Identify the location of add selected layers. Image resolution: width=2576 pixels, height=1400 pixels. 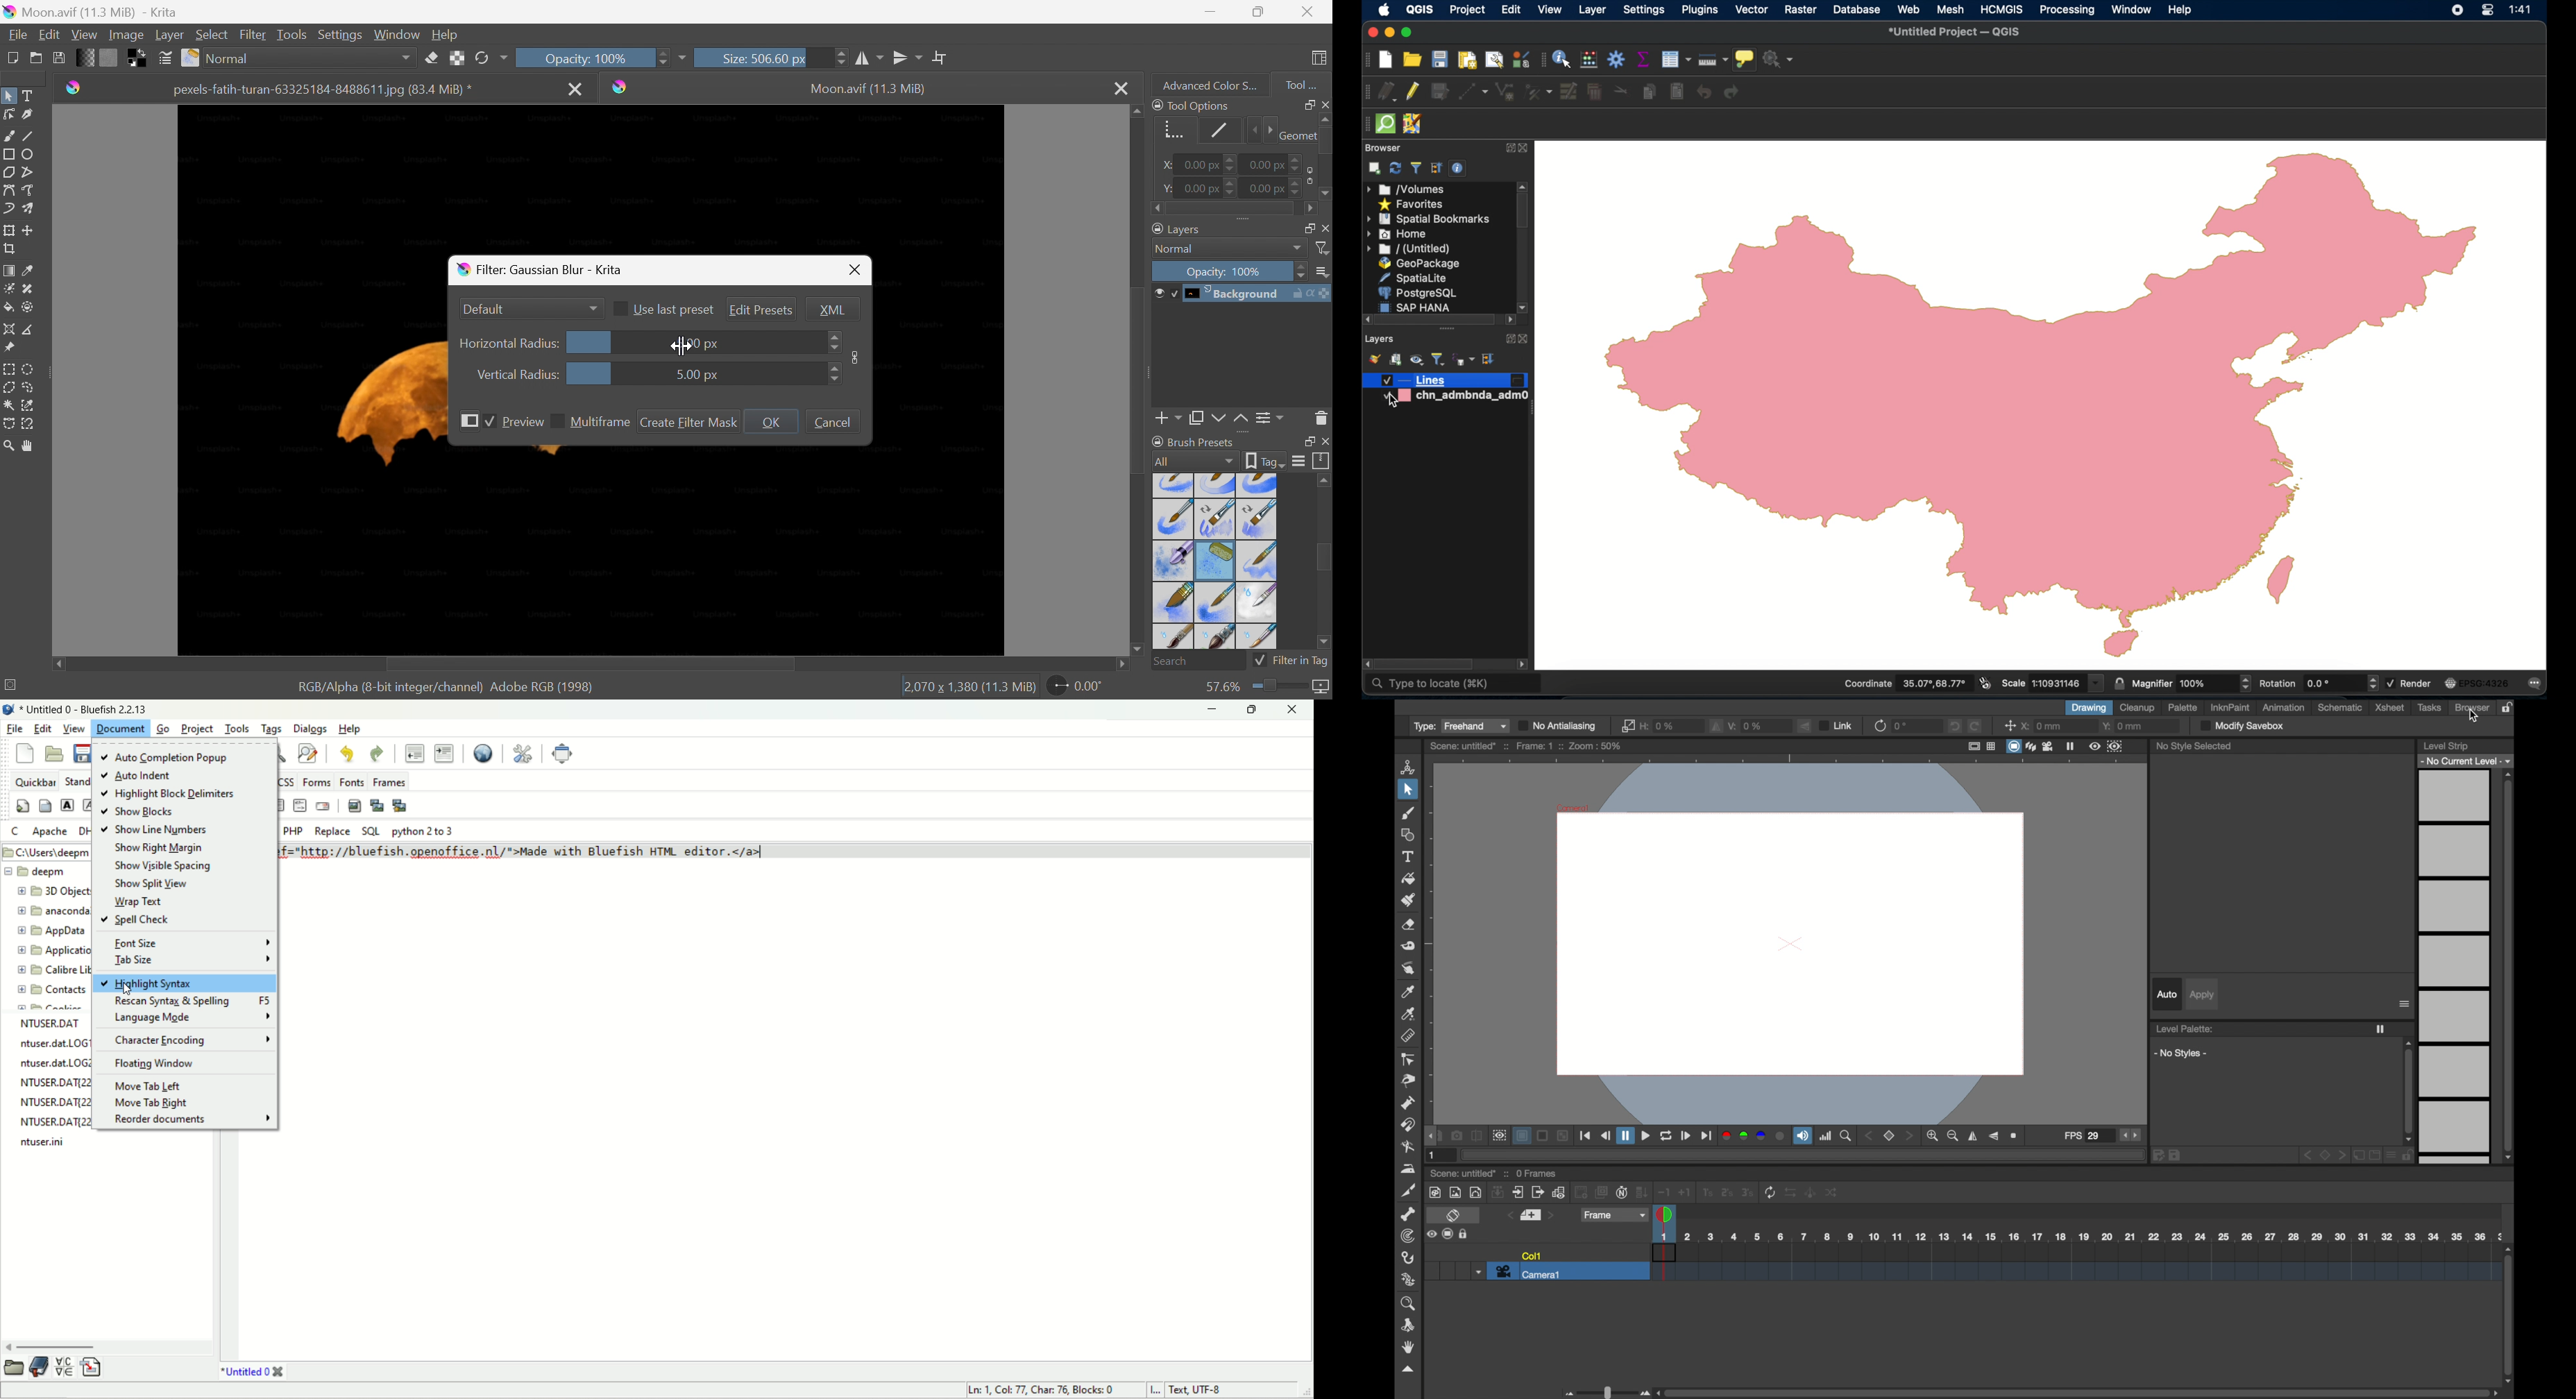
(1375, 168).